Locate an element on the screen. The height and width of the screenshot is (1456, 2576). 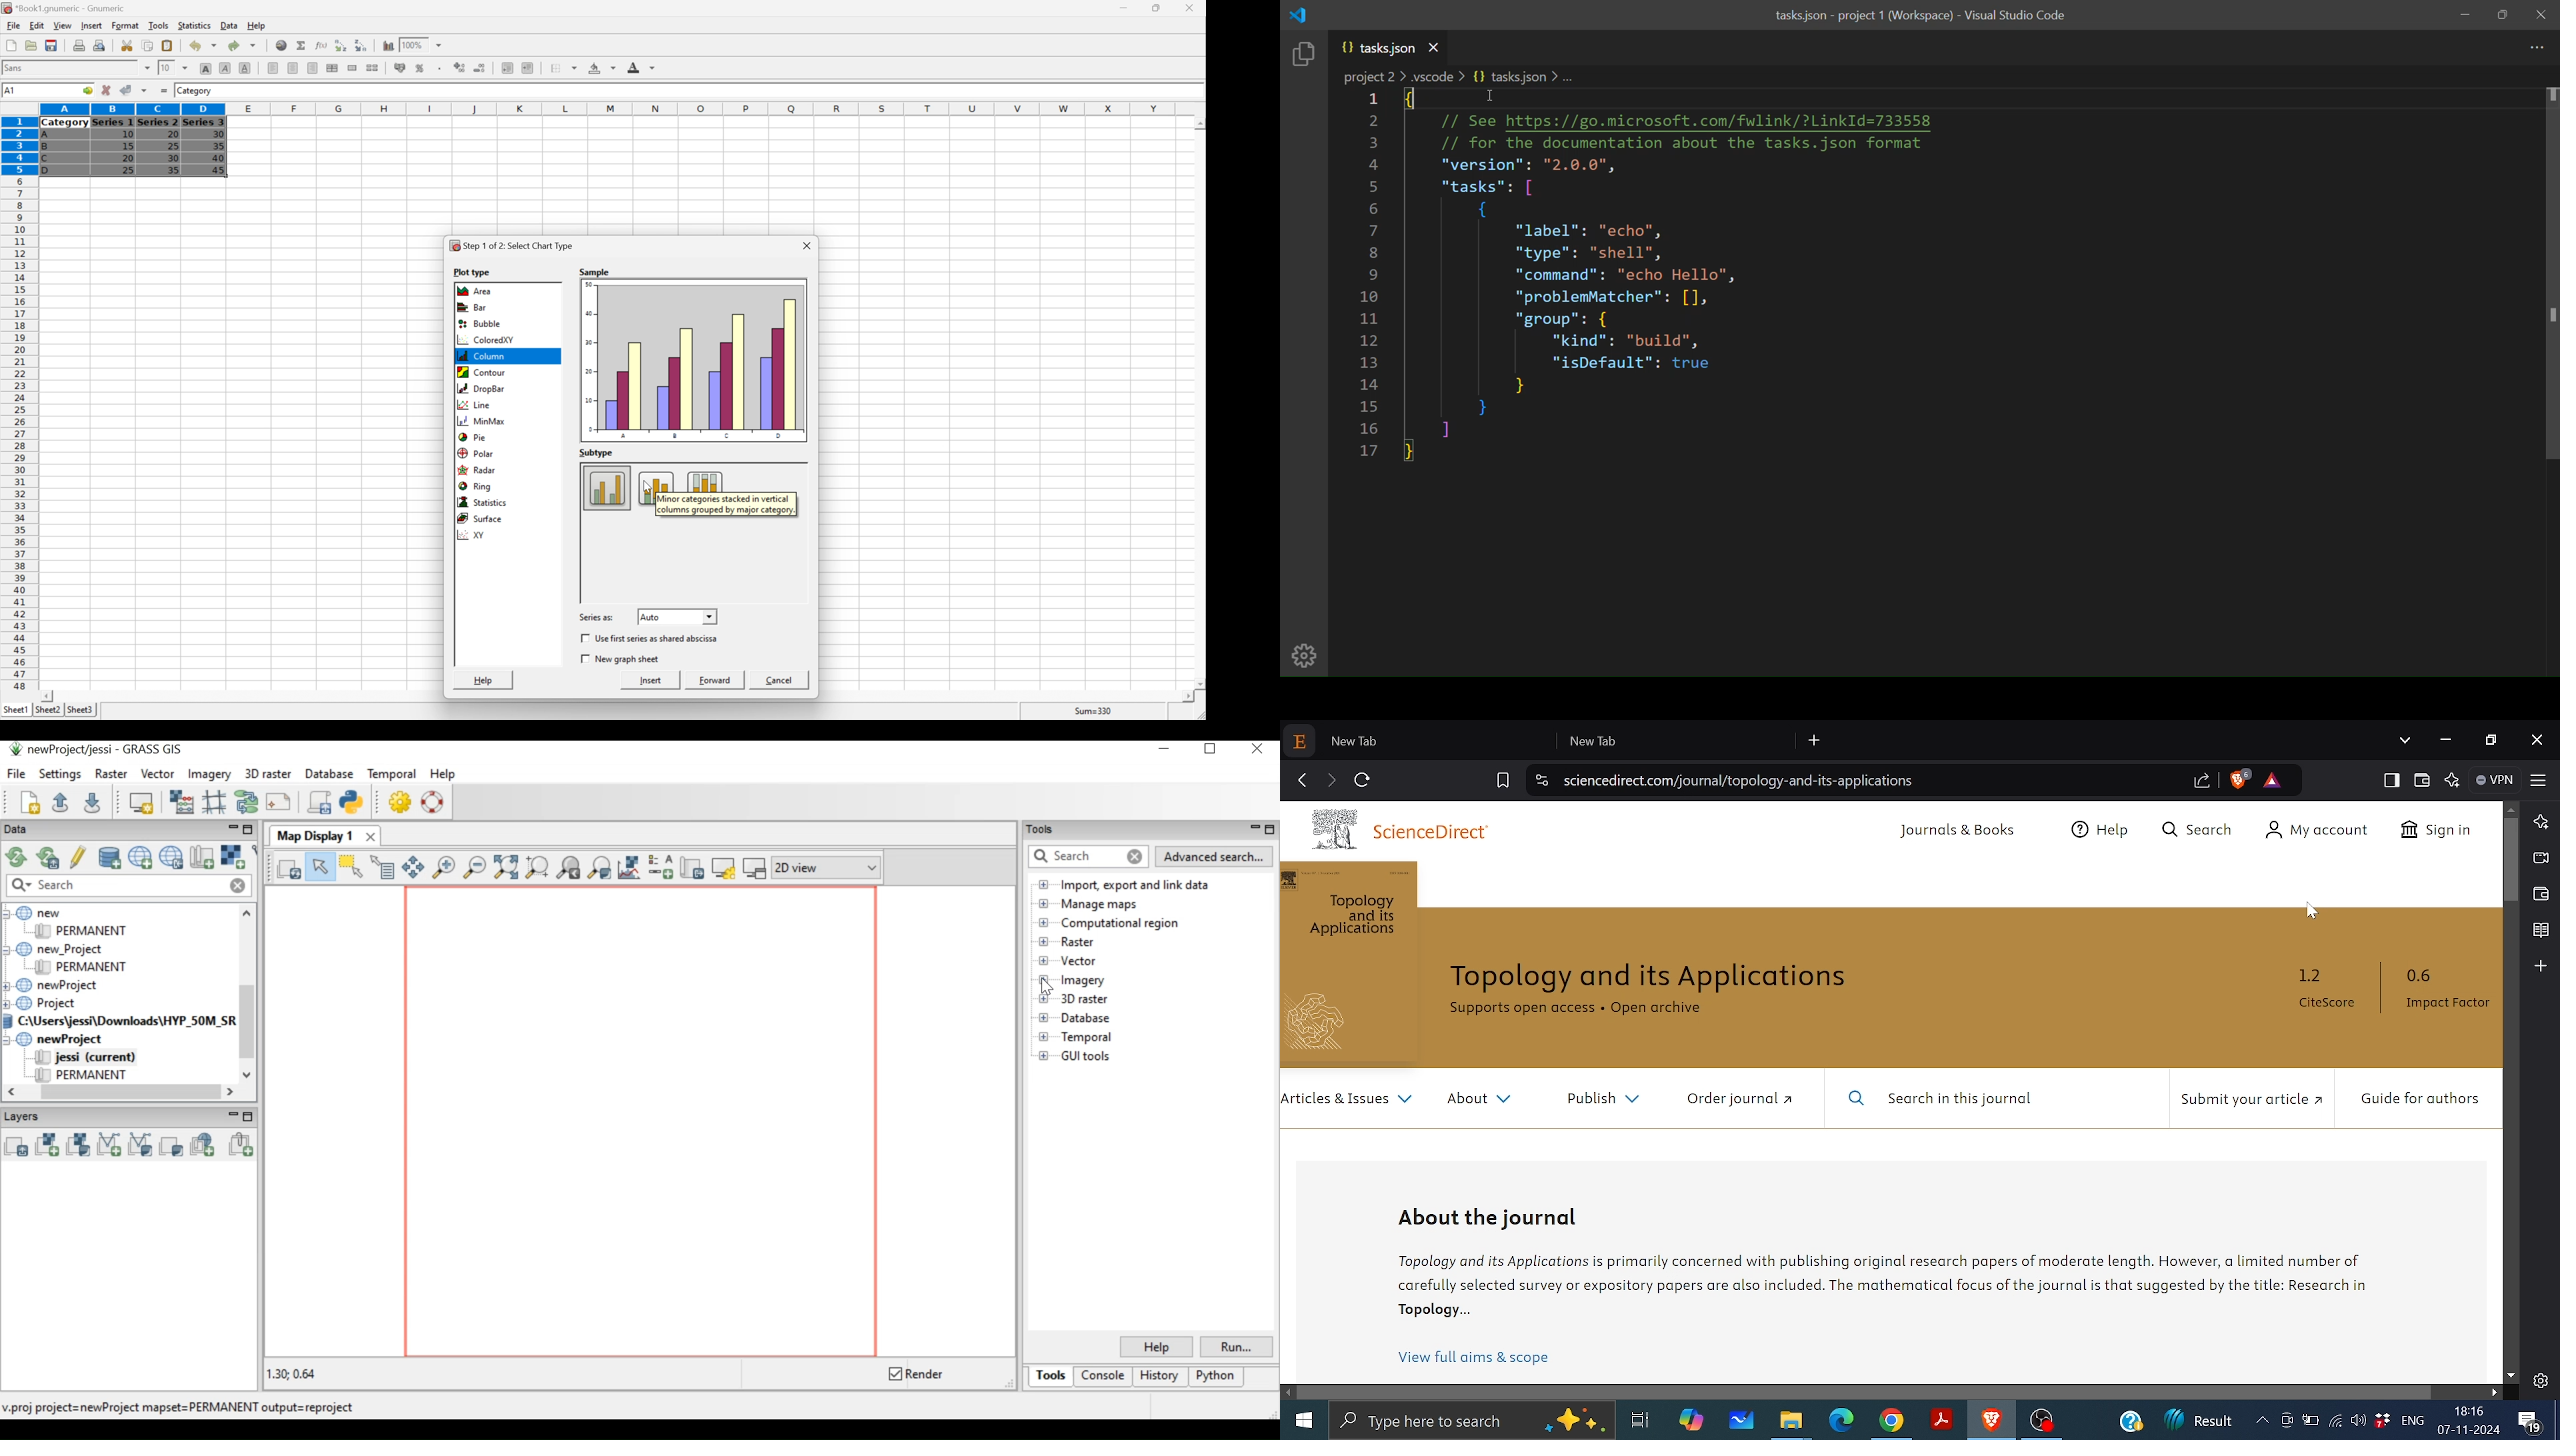
maximize is located at coordinates (2501, 14).